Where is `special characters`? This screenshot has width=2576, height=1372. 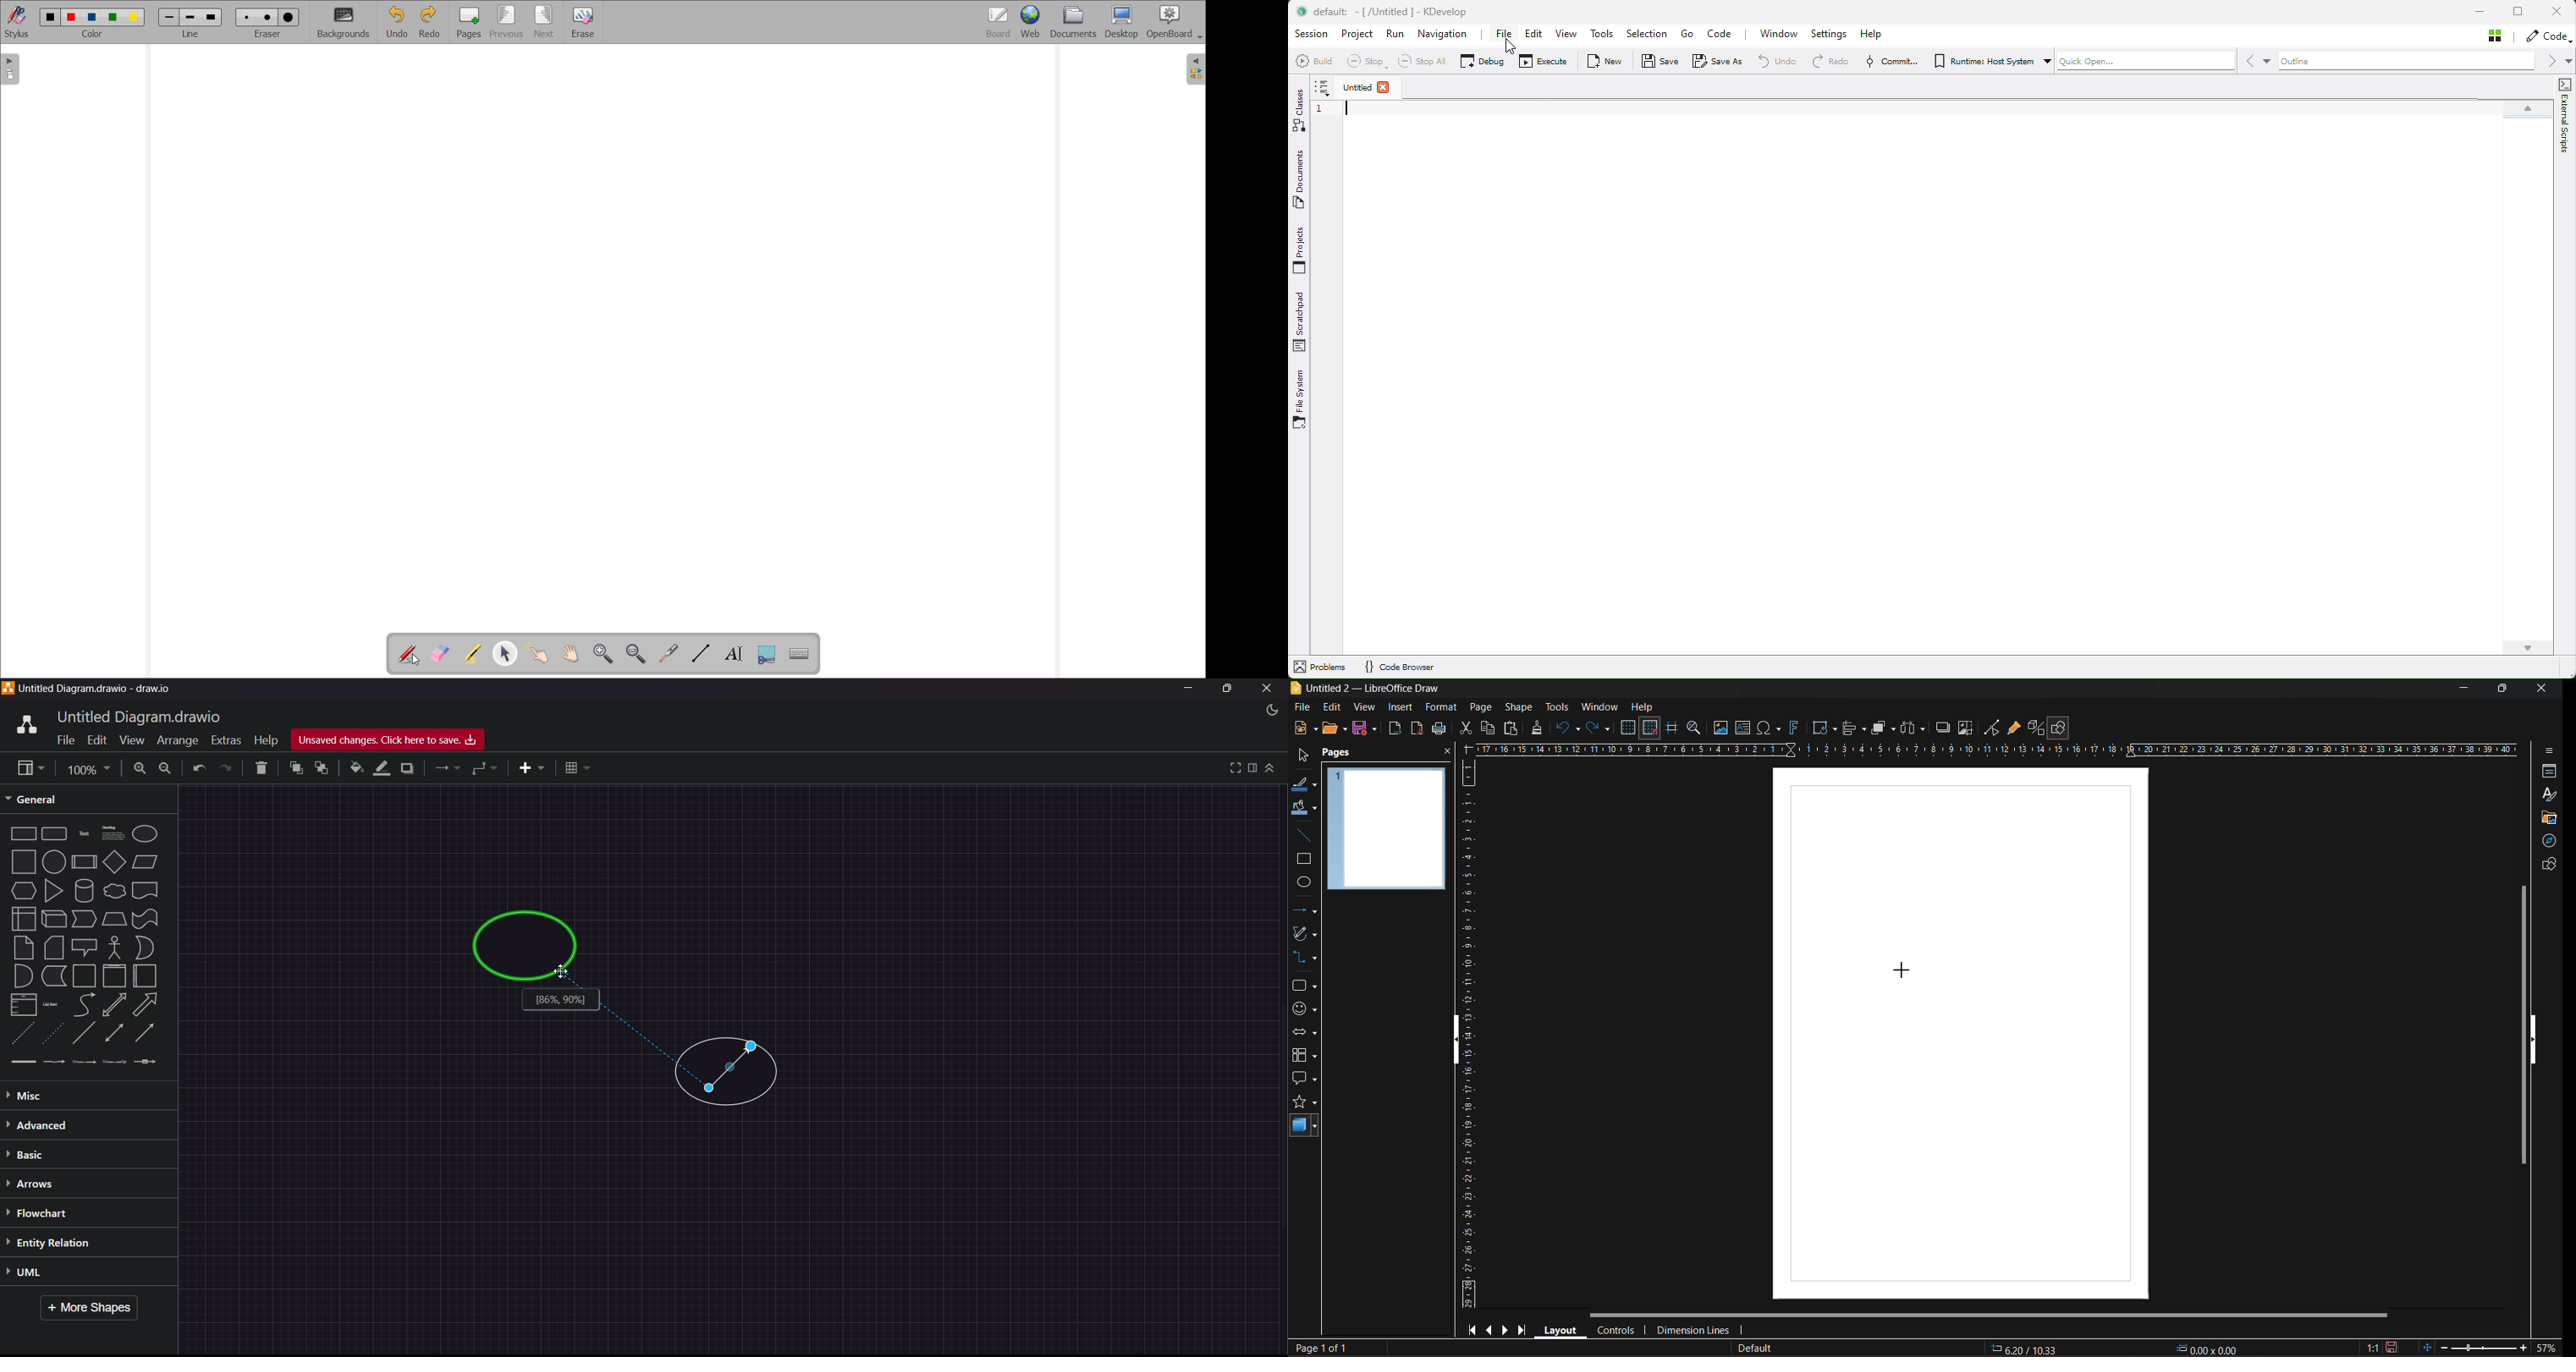 special characters is located at coordinates (1772, 728).